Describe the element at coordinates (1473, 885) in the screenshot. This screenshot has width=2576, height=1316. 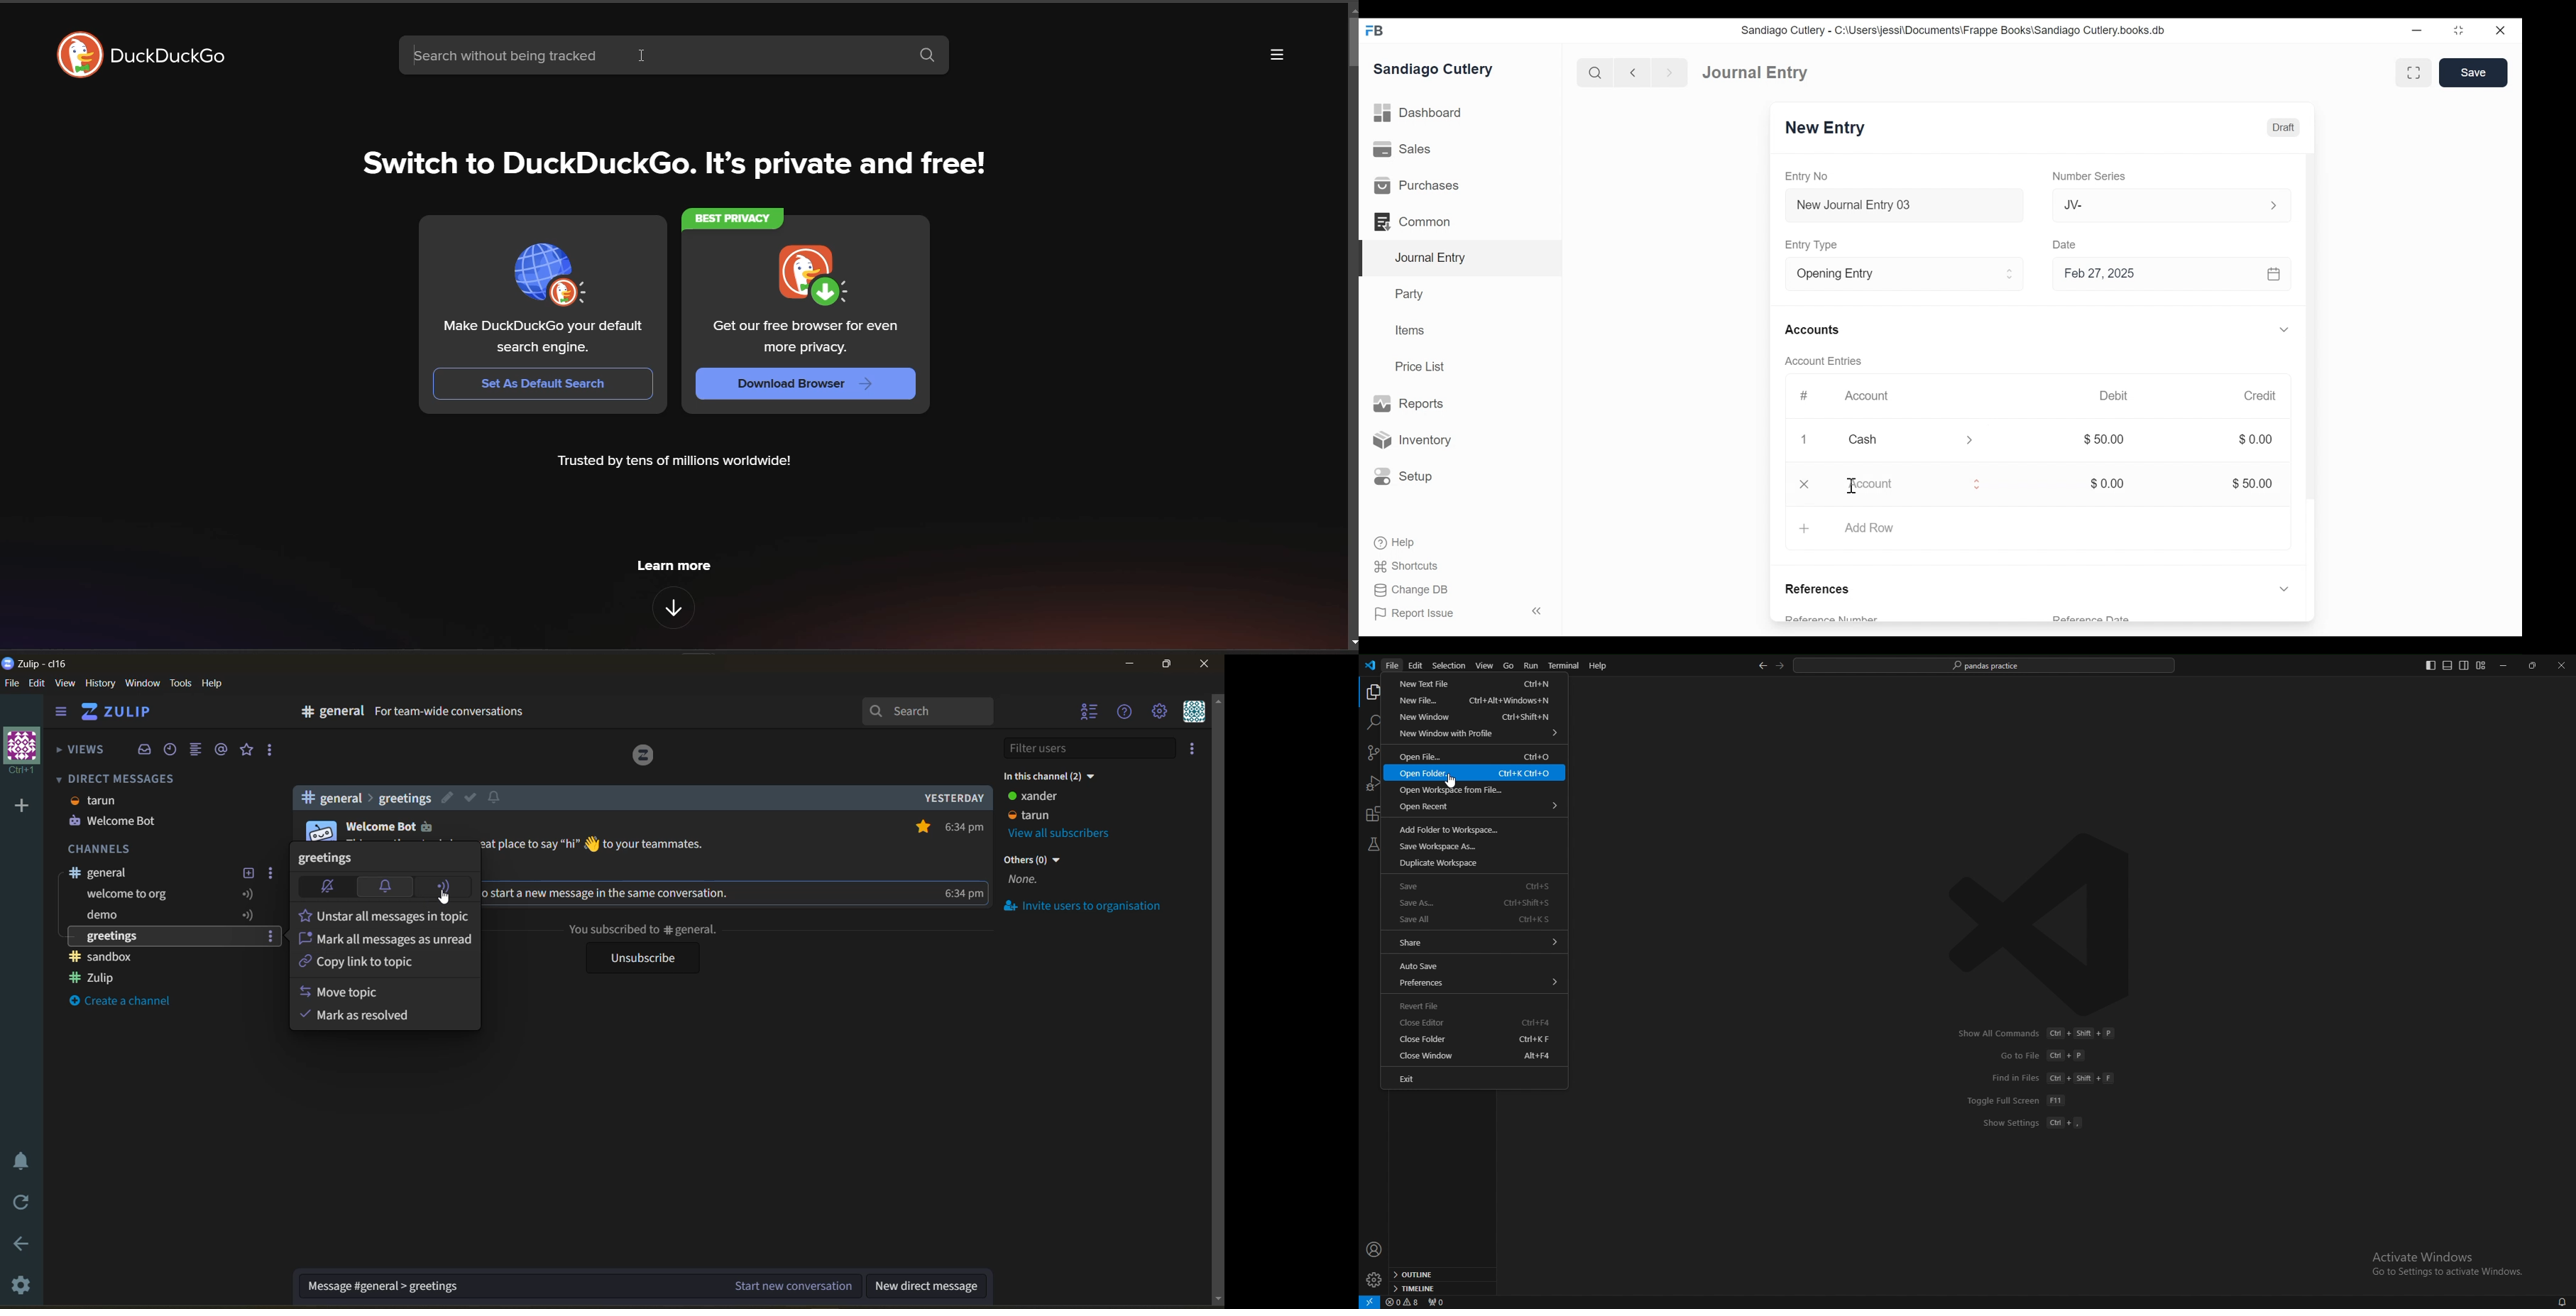
I see `save` at that location.